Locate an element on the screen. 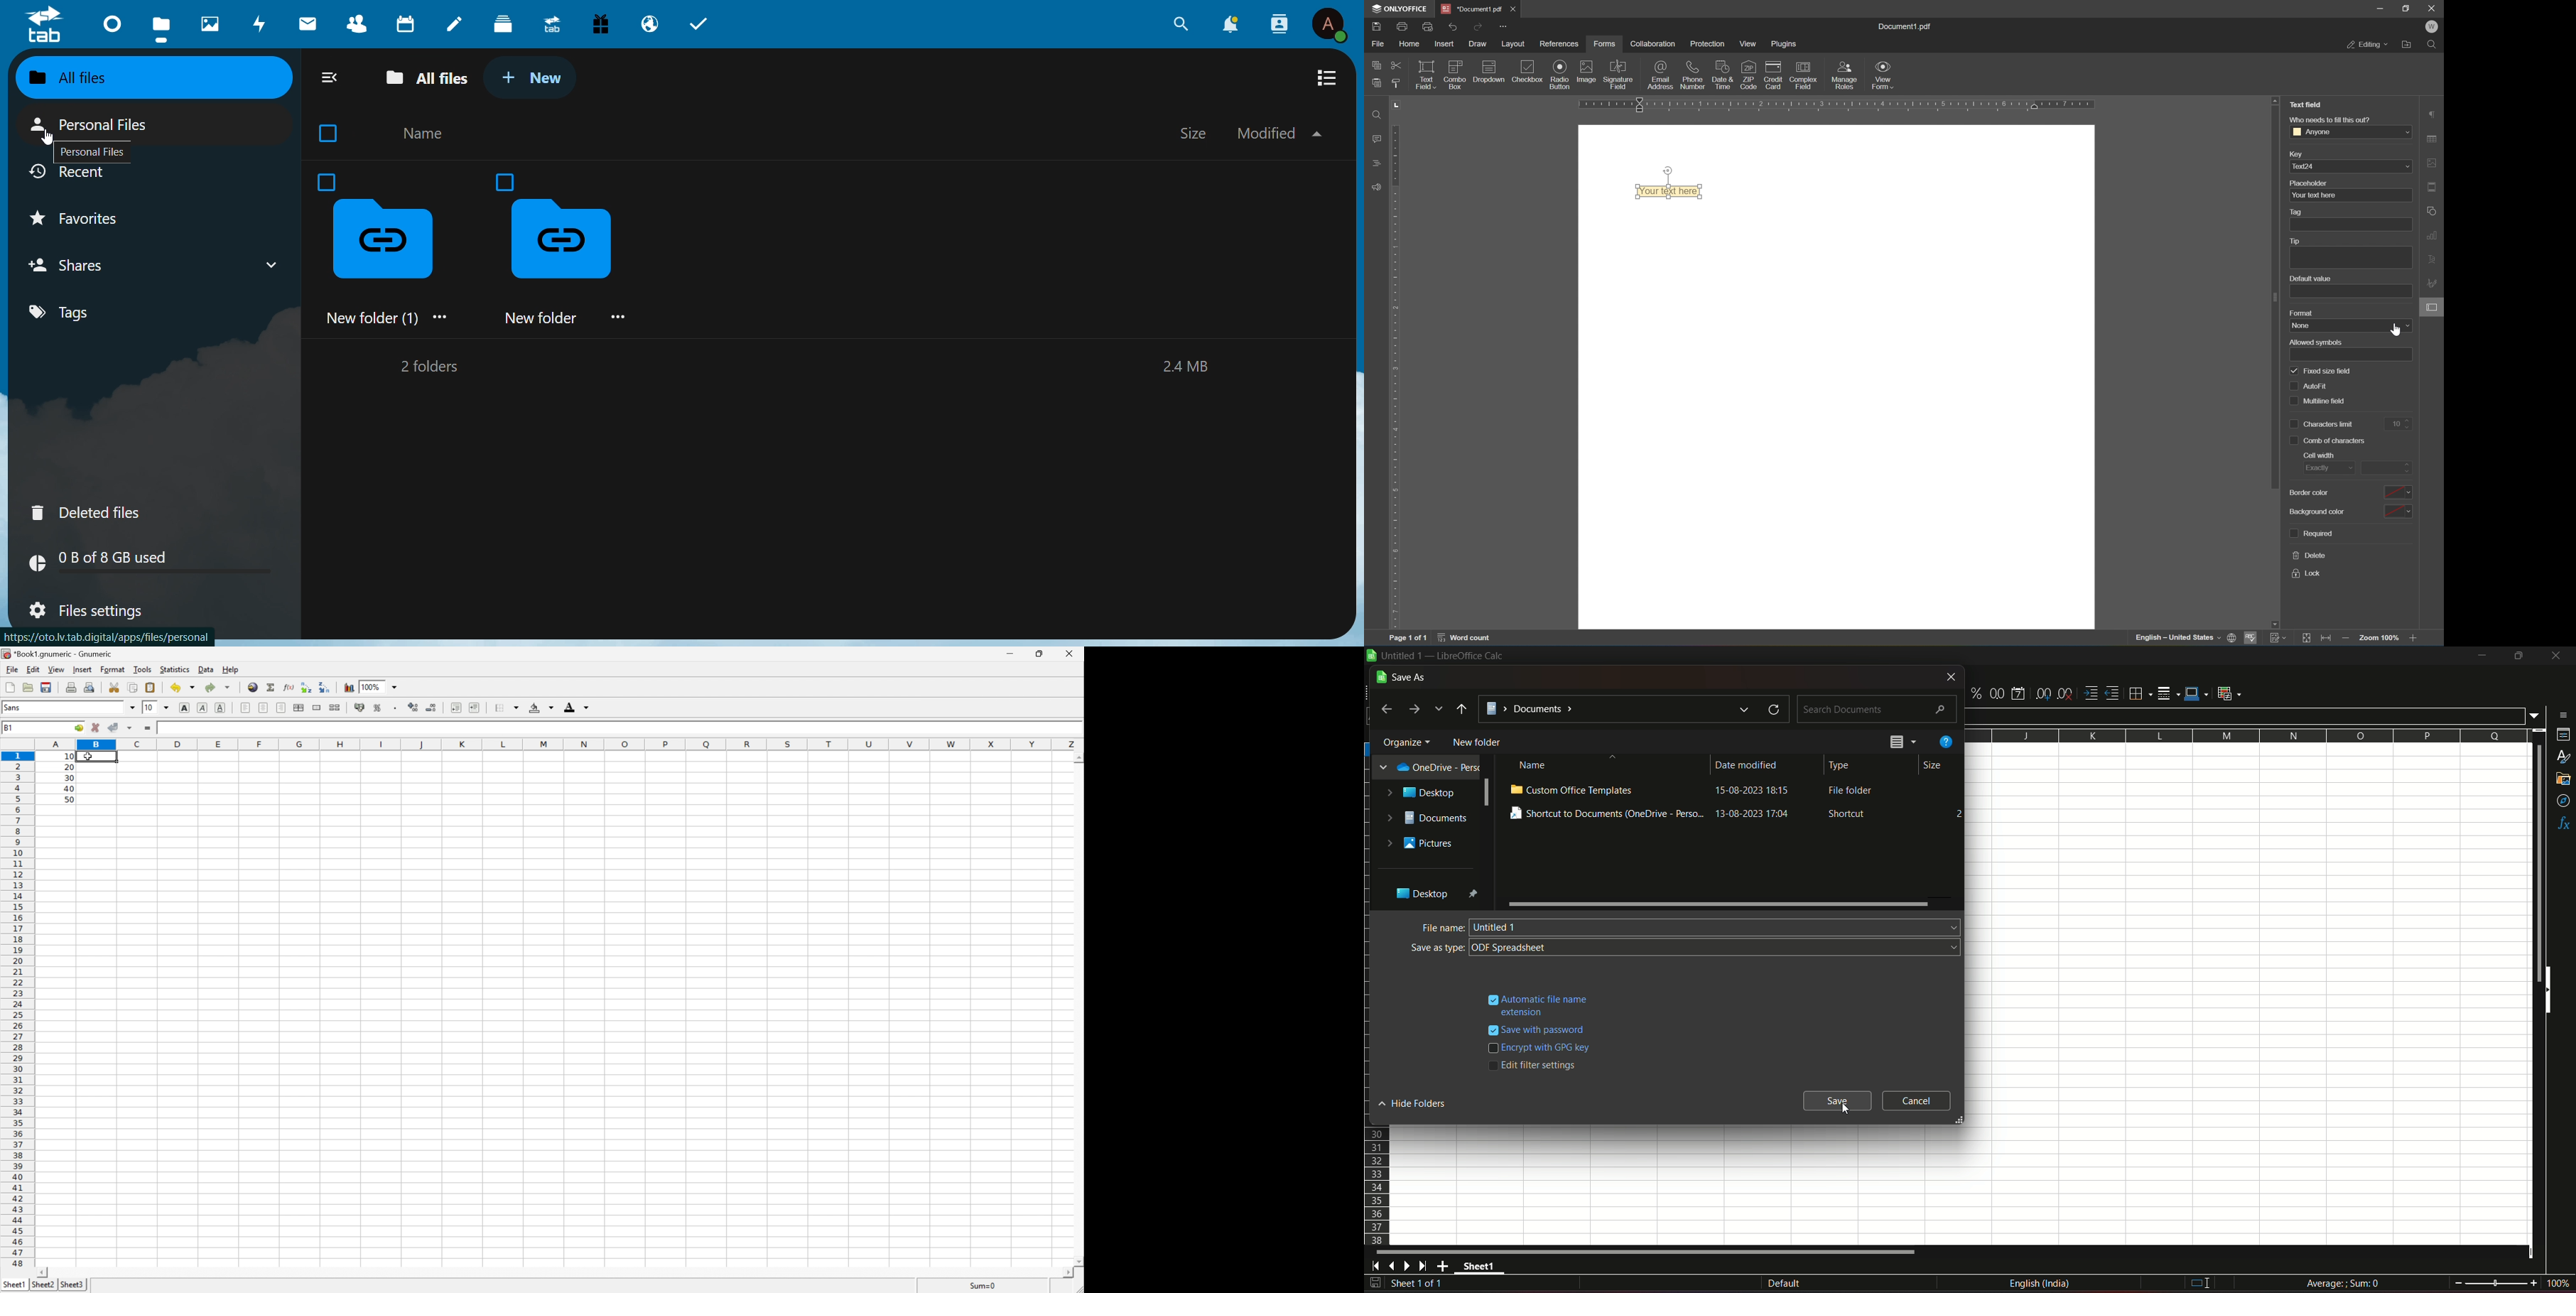  search contact is located at coordinates (1277, 22).